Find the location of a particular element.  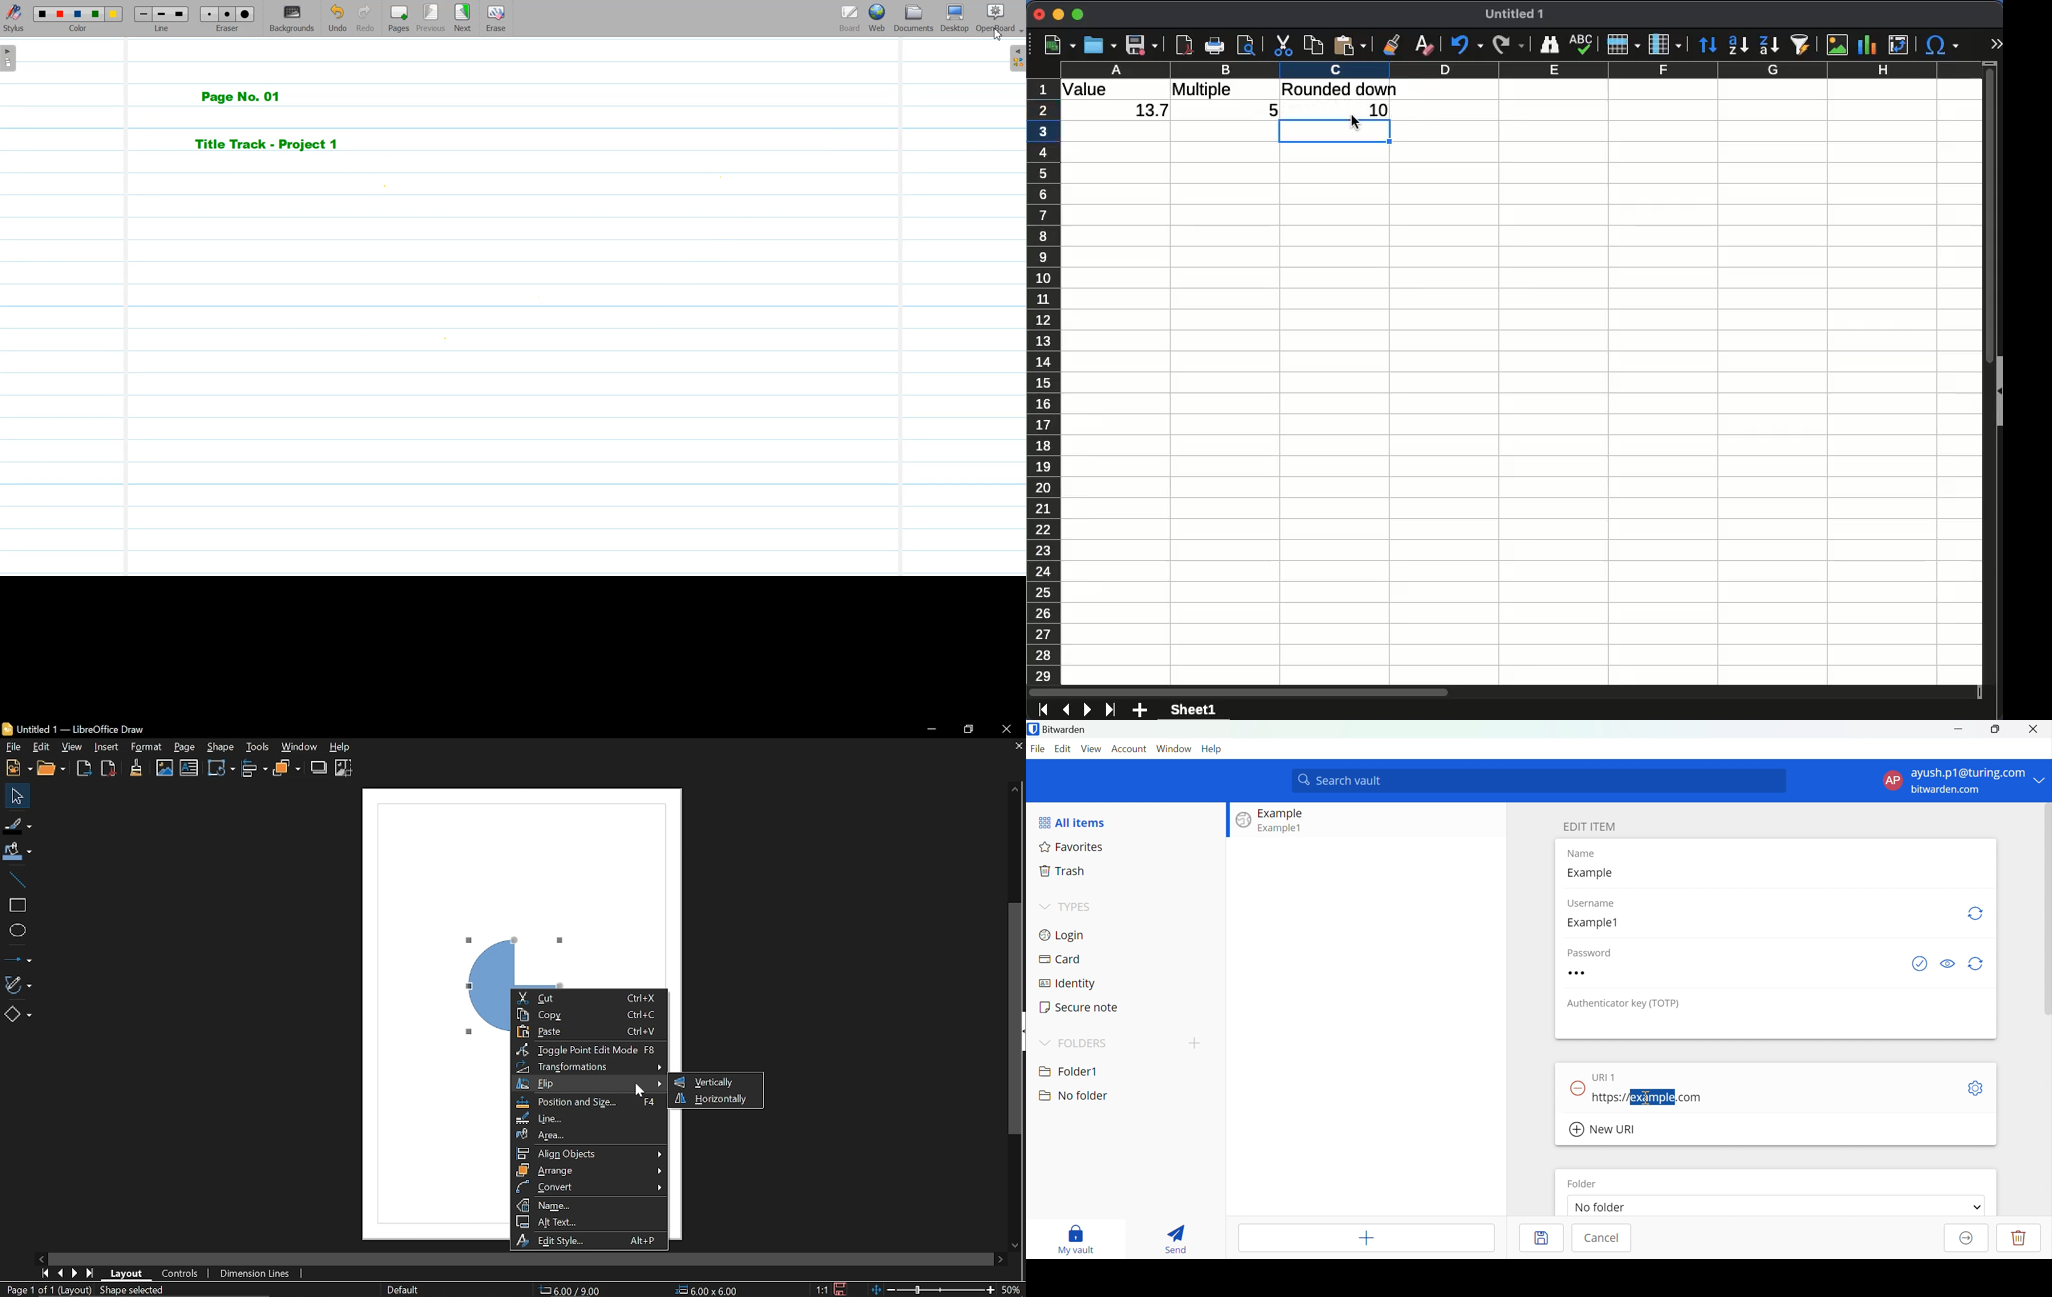

13.7 is located at coordinates (1148, 112).